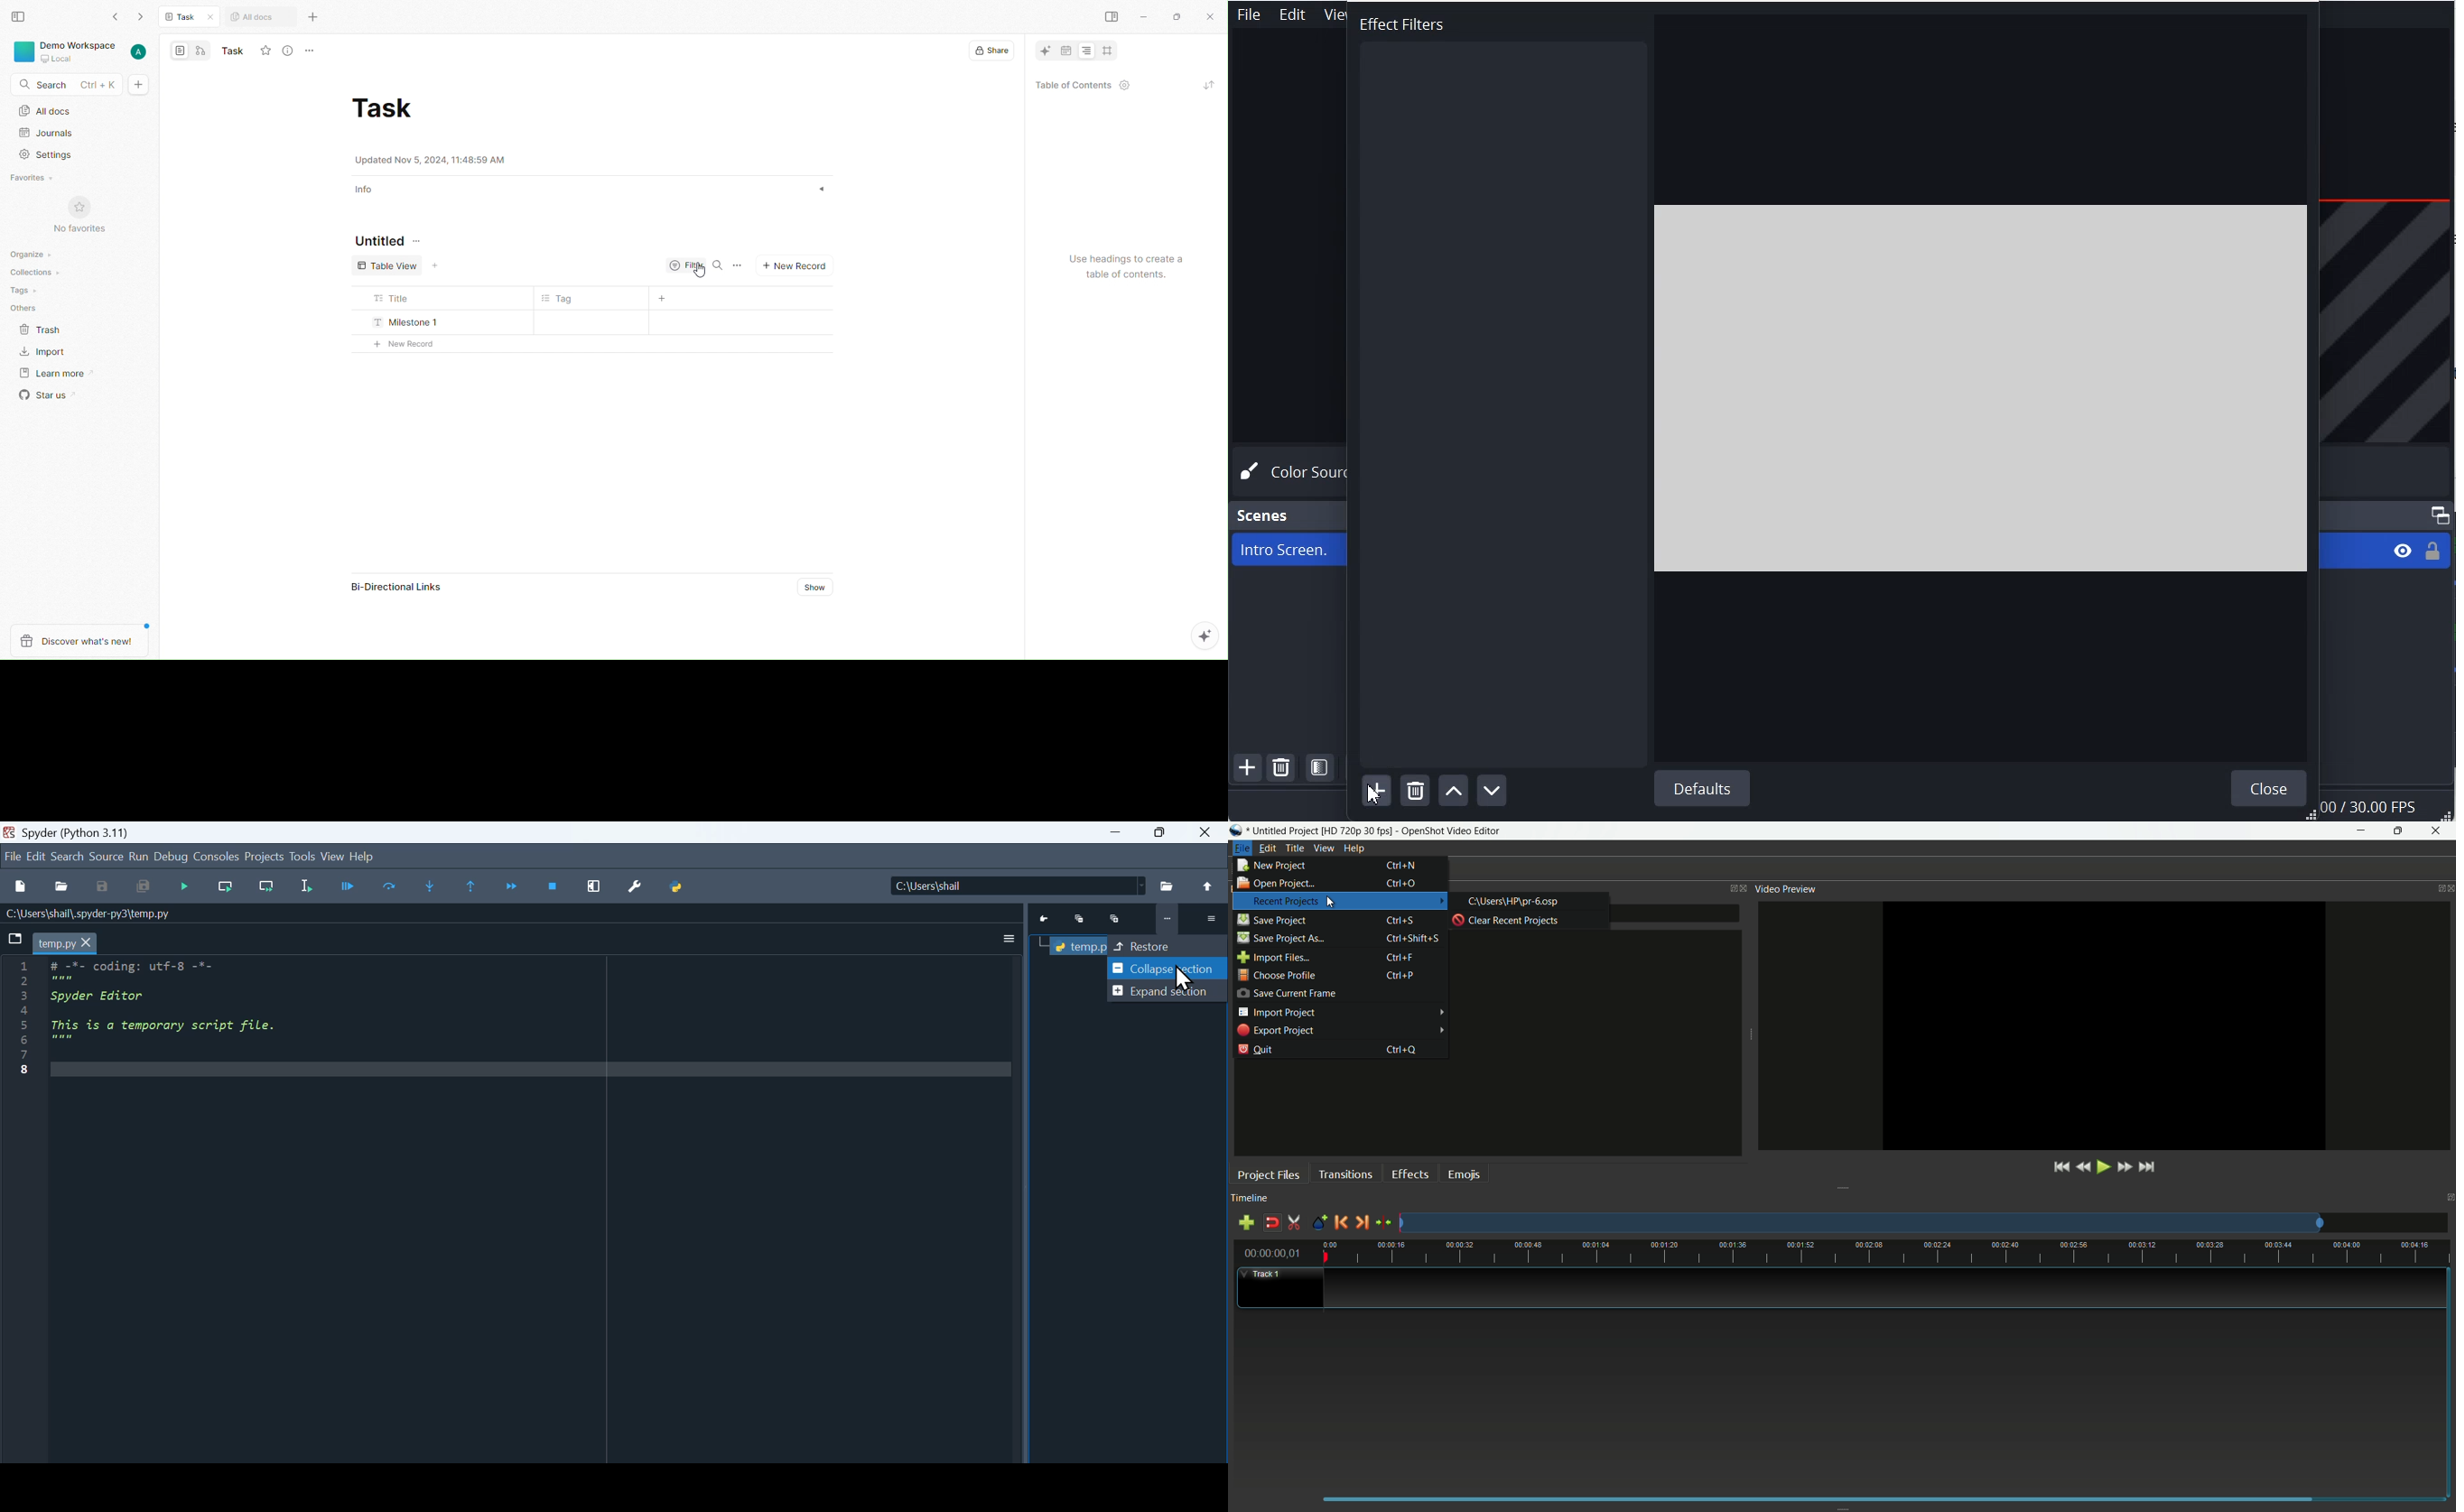  I want to click on Maximize, so click(2440, 515).